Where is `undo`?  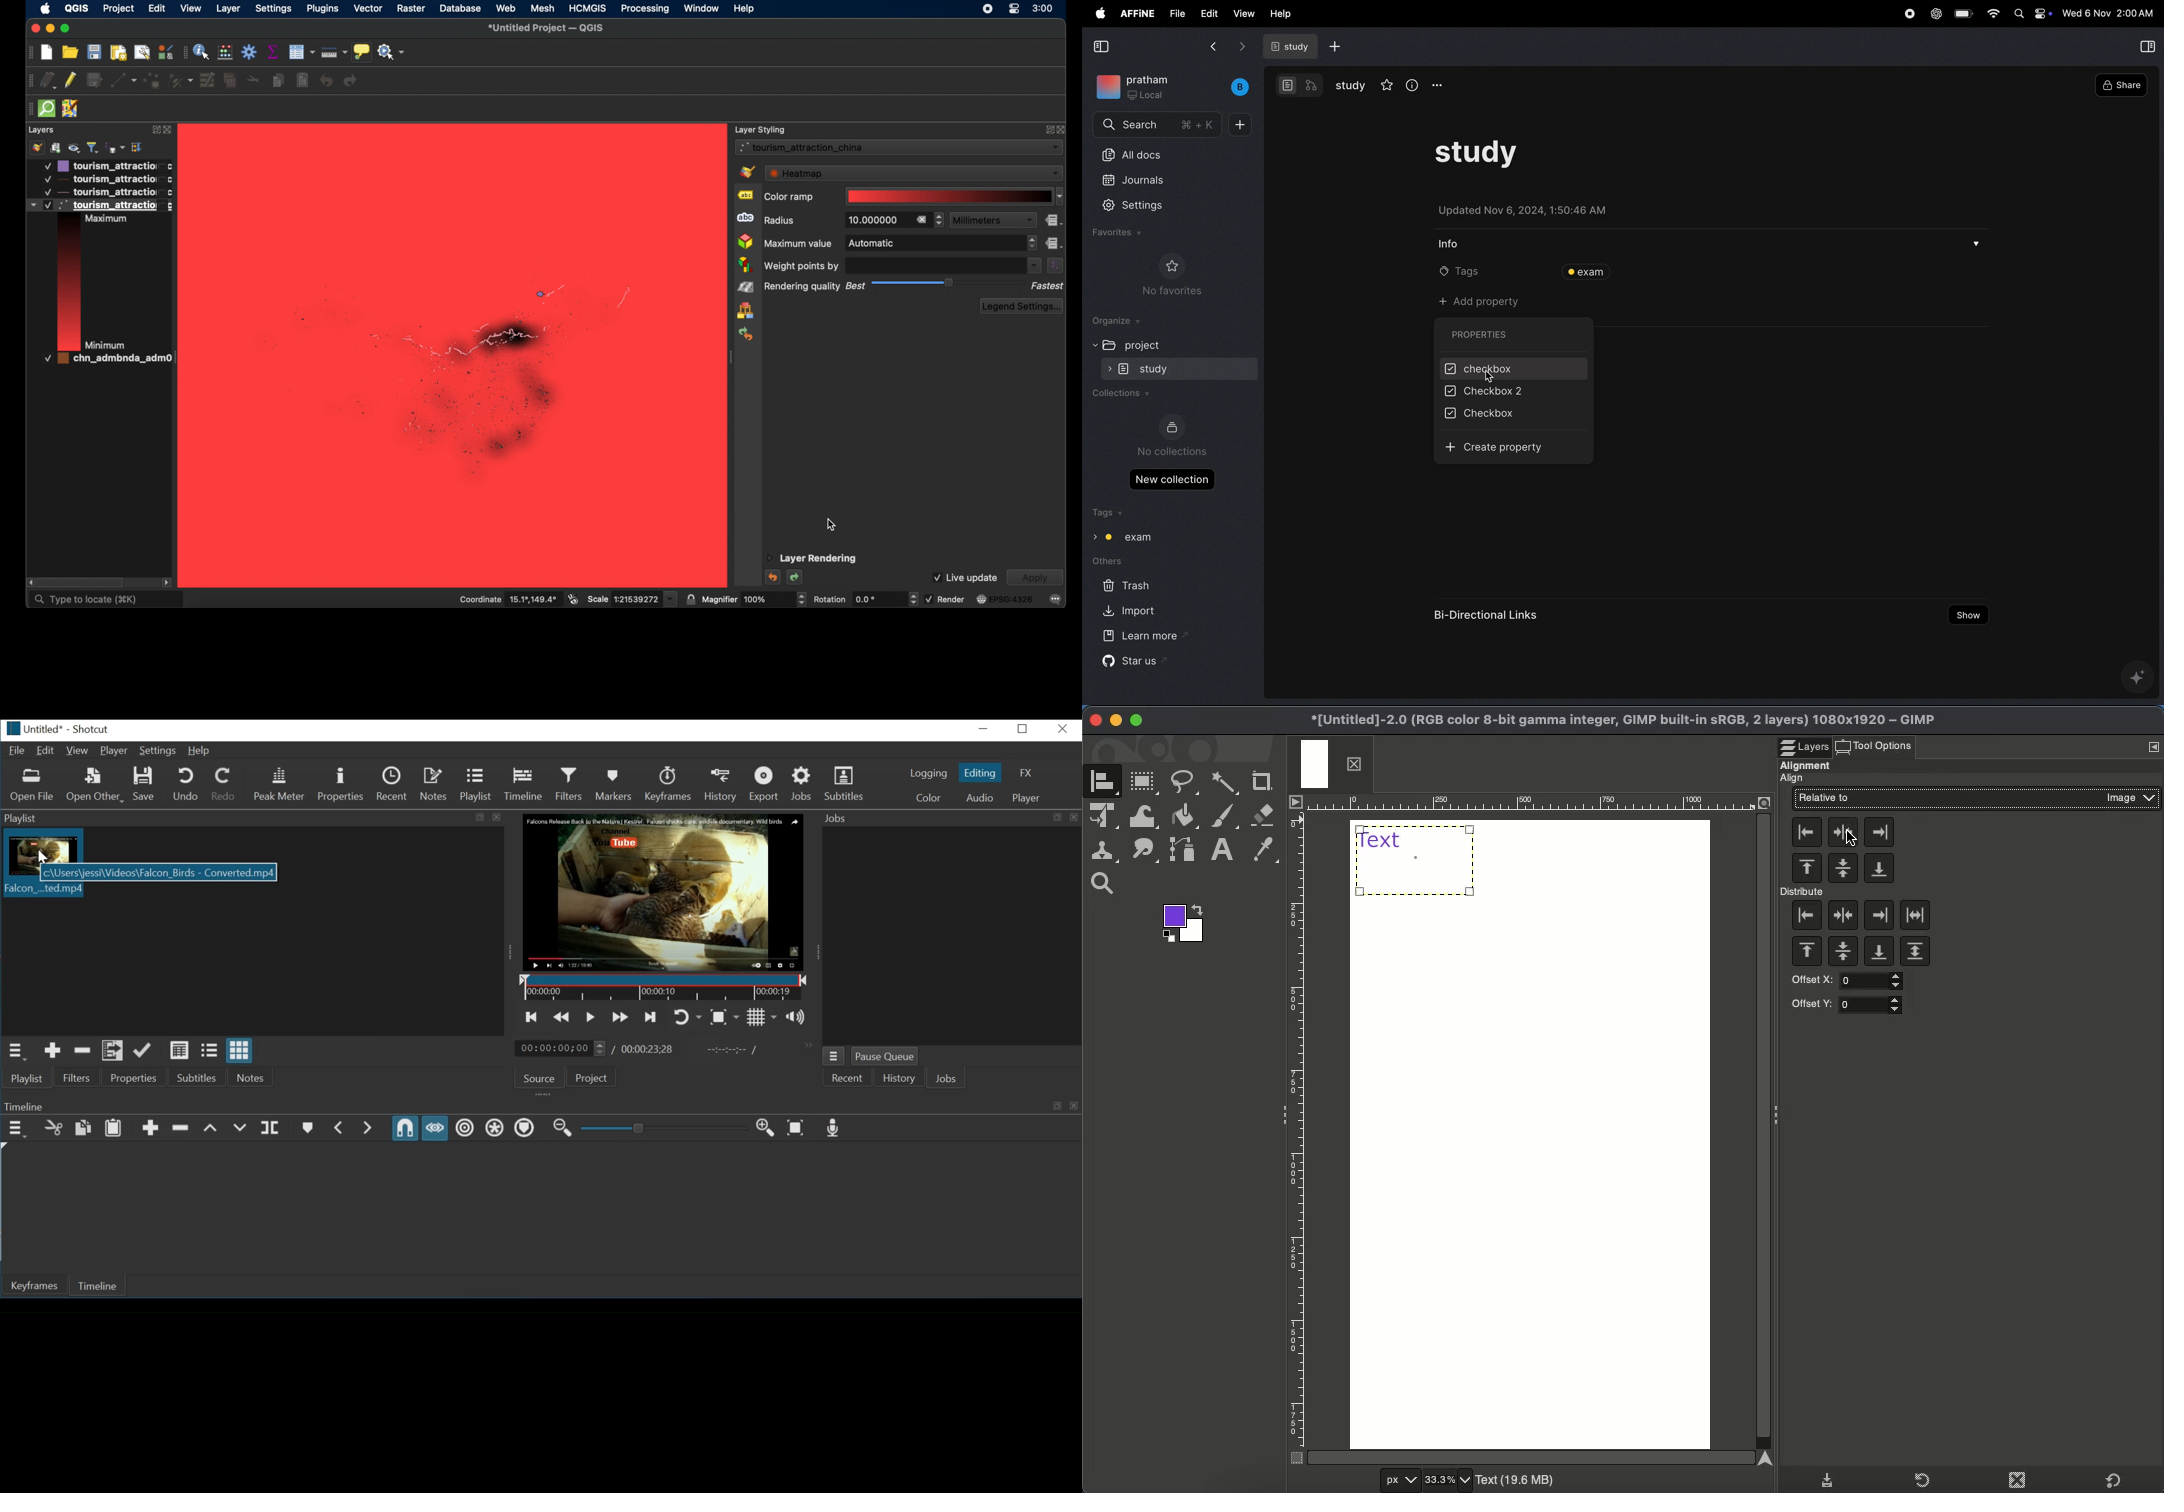 undo is located at coordinates (326, 82).